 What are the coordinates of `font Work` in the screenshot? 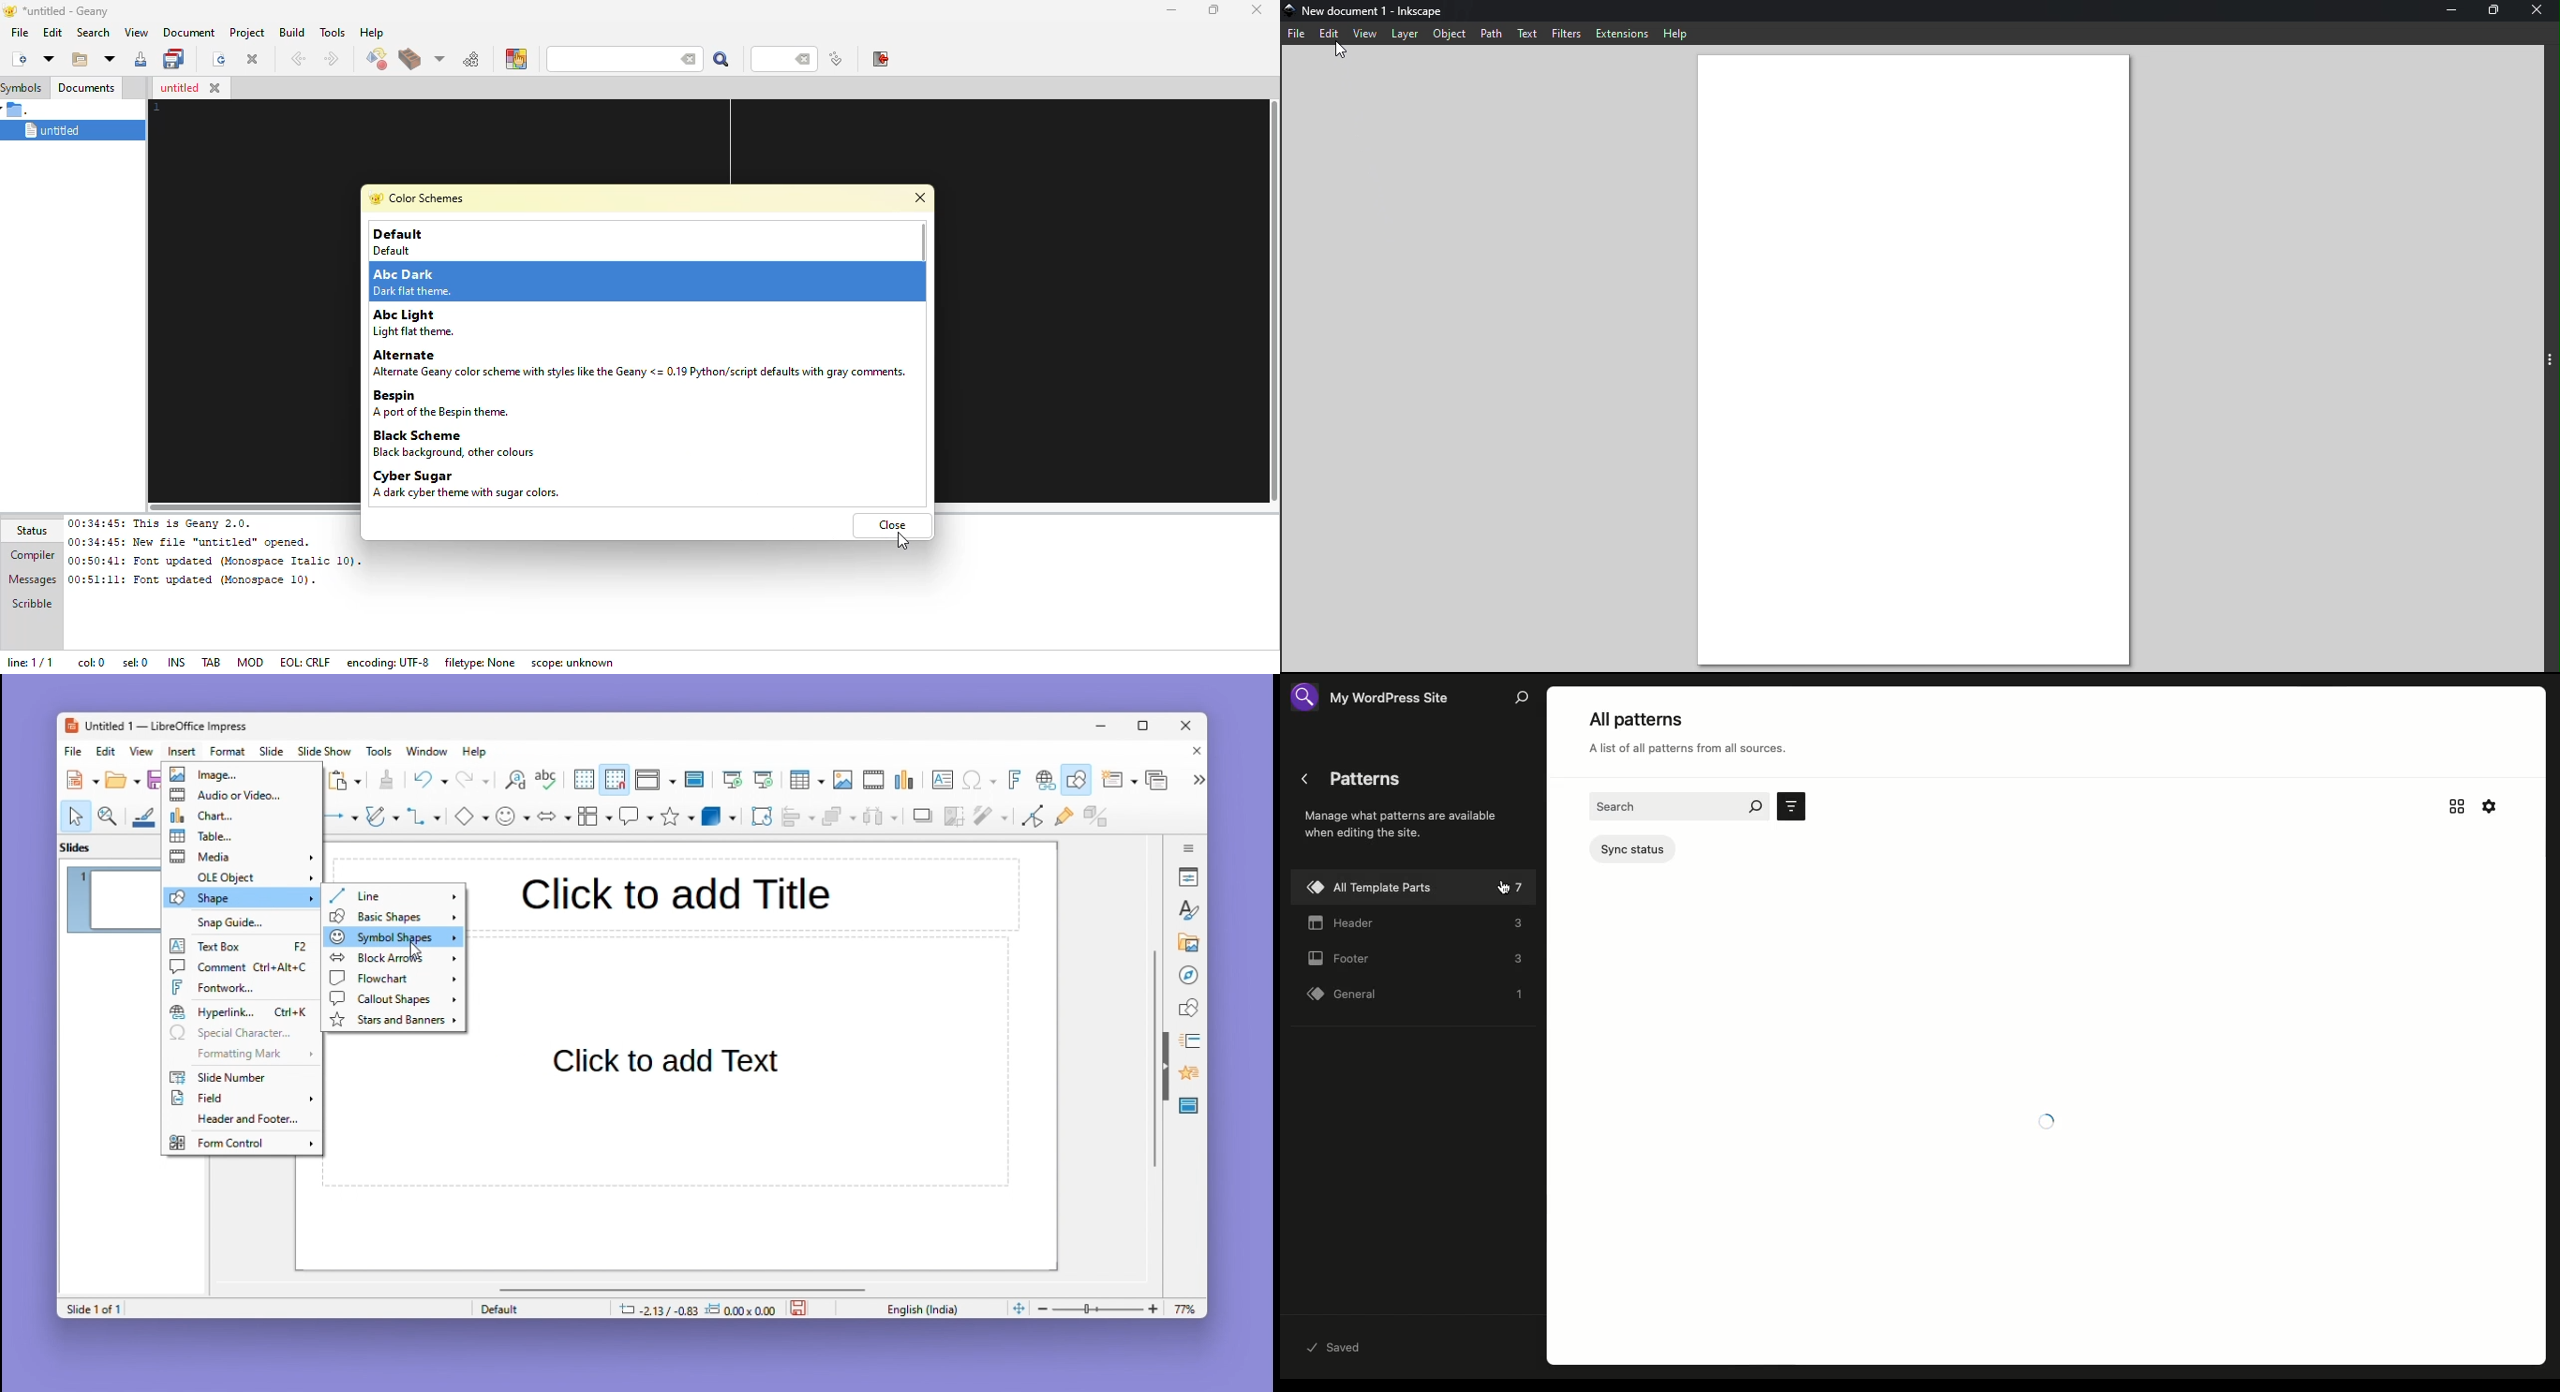 It's located at (242, 987).